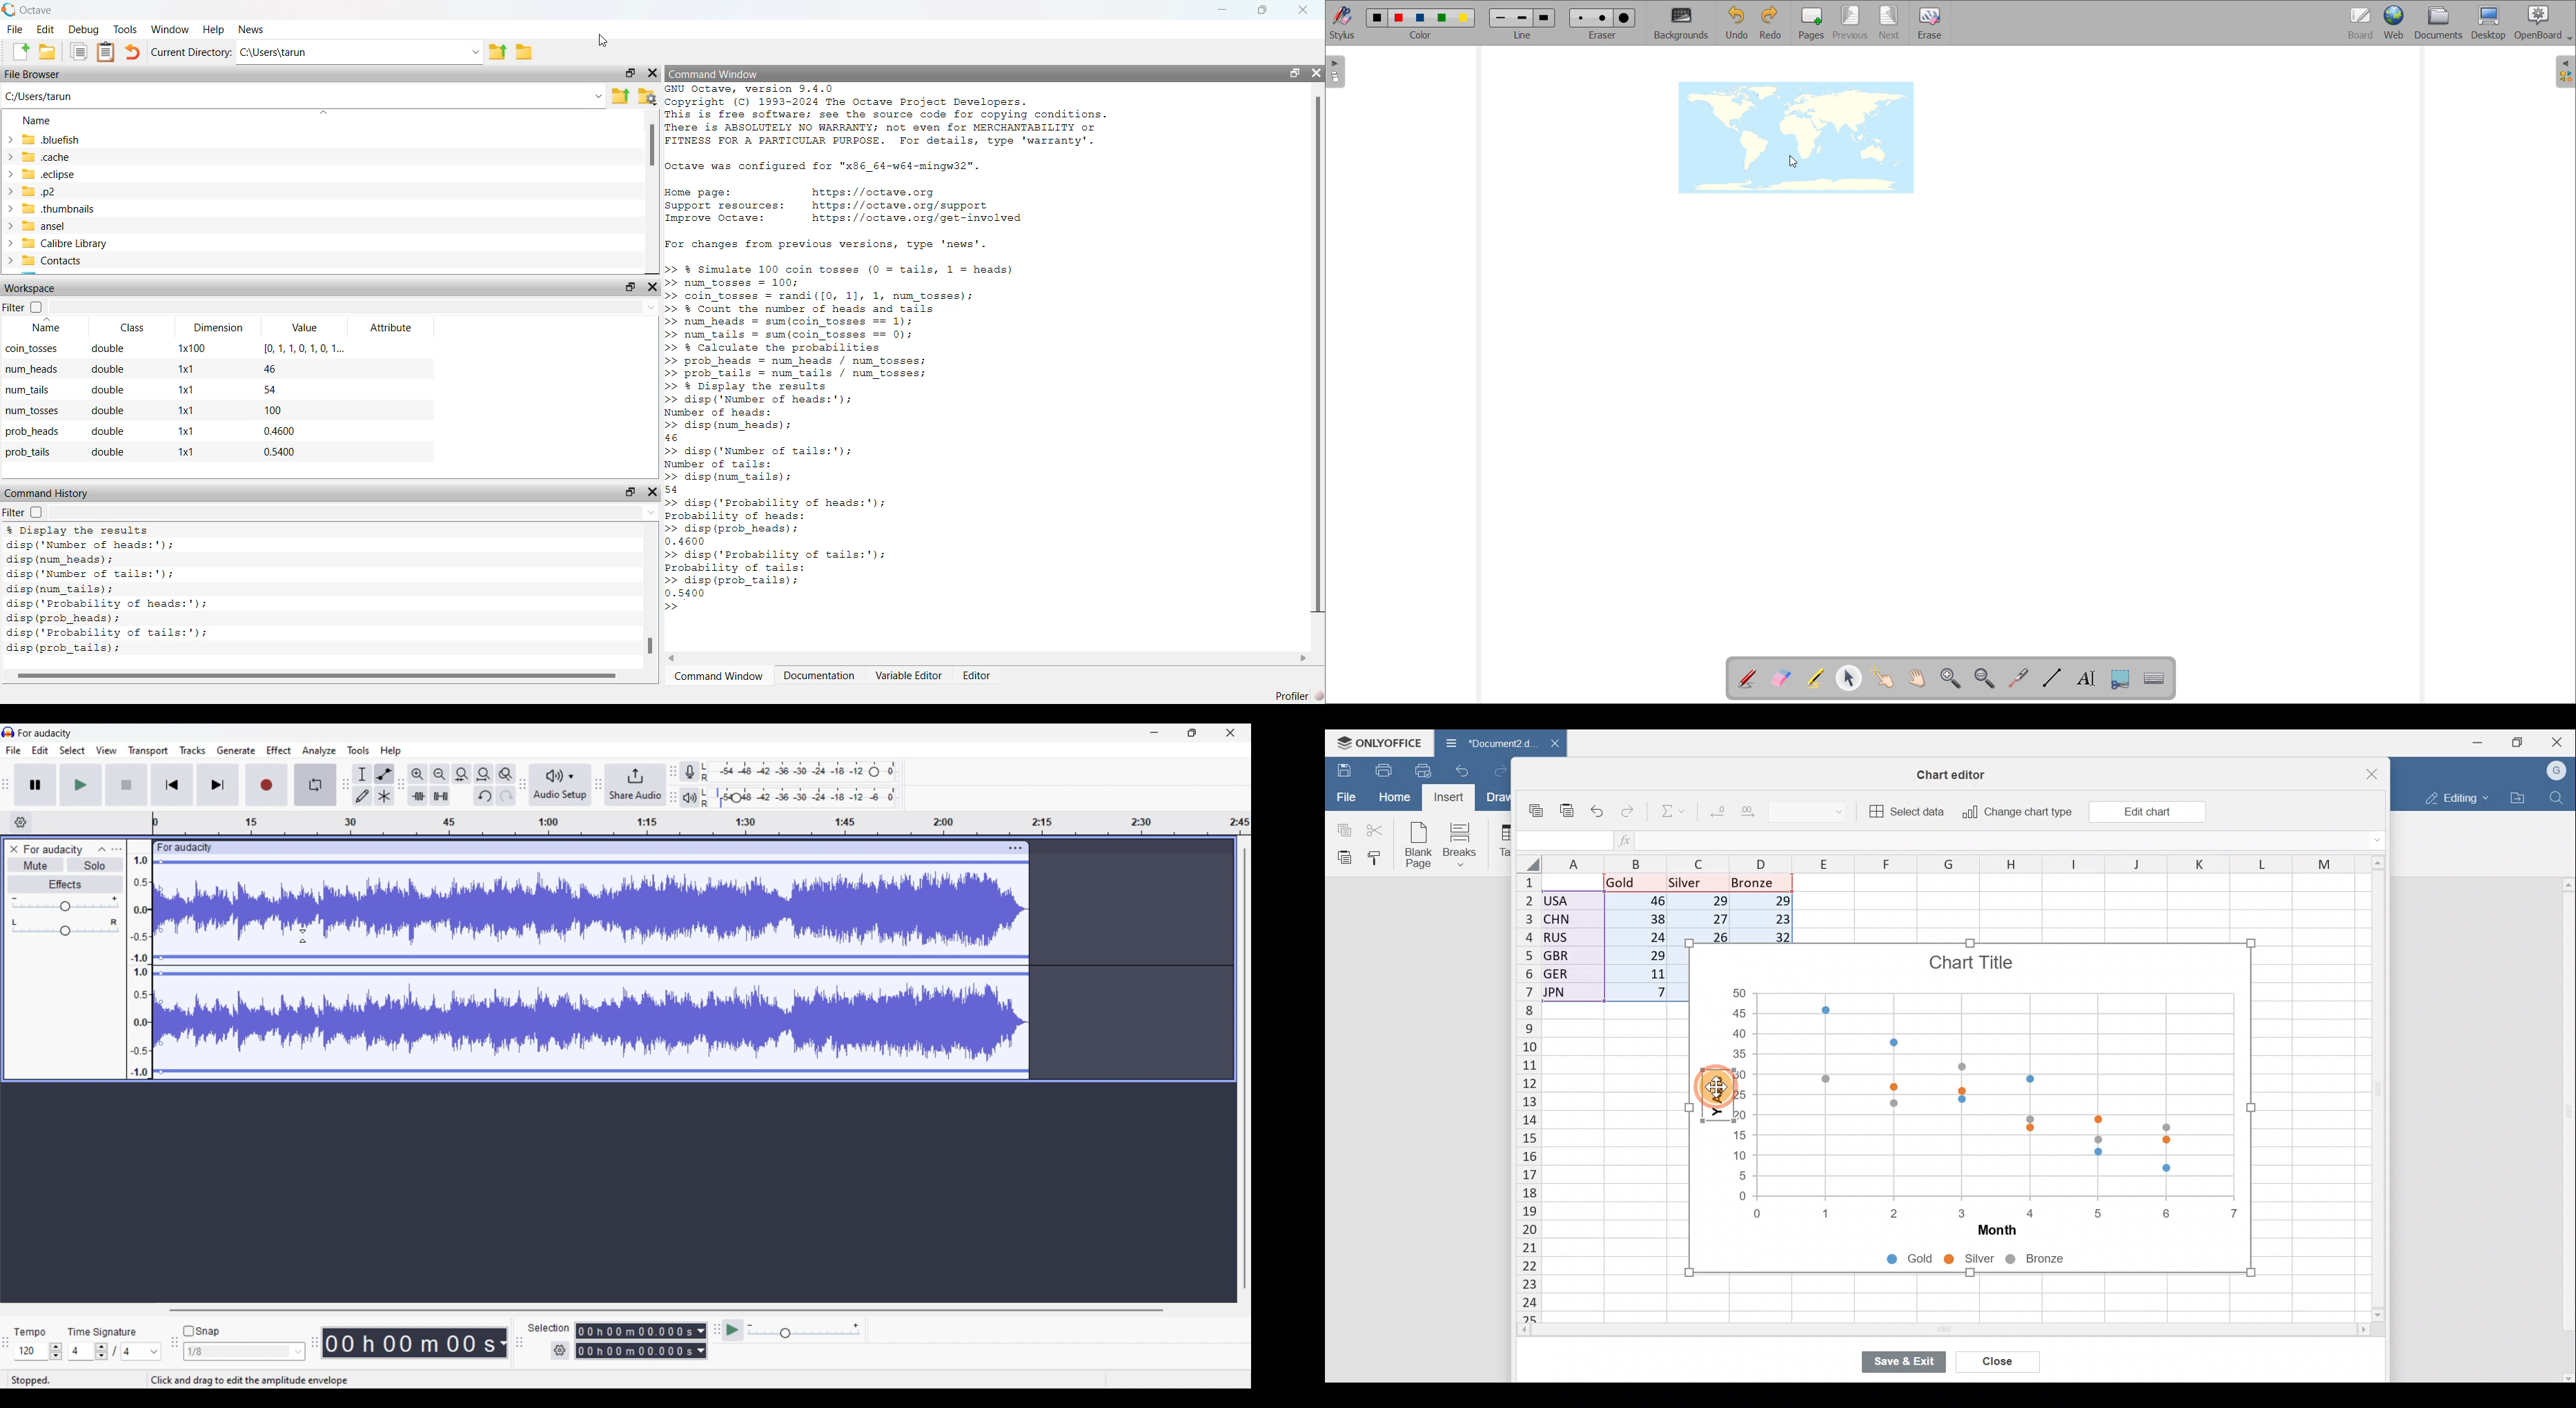 The image size is (2576, 1428). Describe the element at coordinates (1758, 815) in the screenshot. I see `Increase decimal` at that location.